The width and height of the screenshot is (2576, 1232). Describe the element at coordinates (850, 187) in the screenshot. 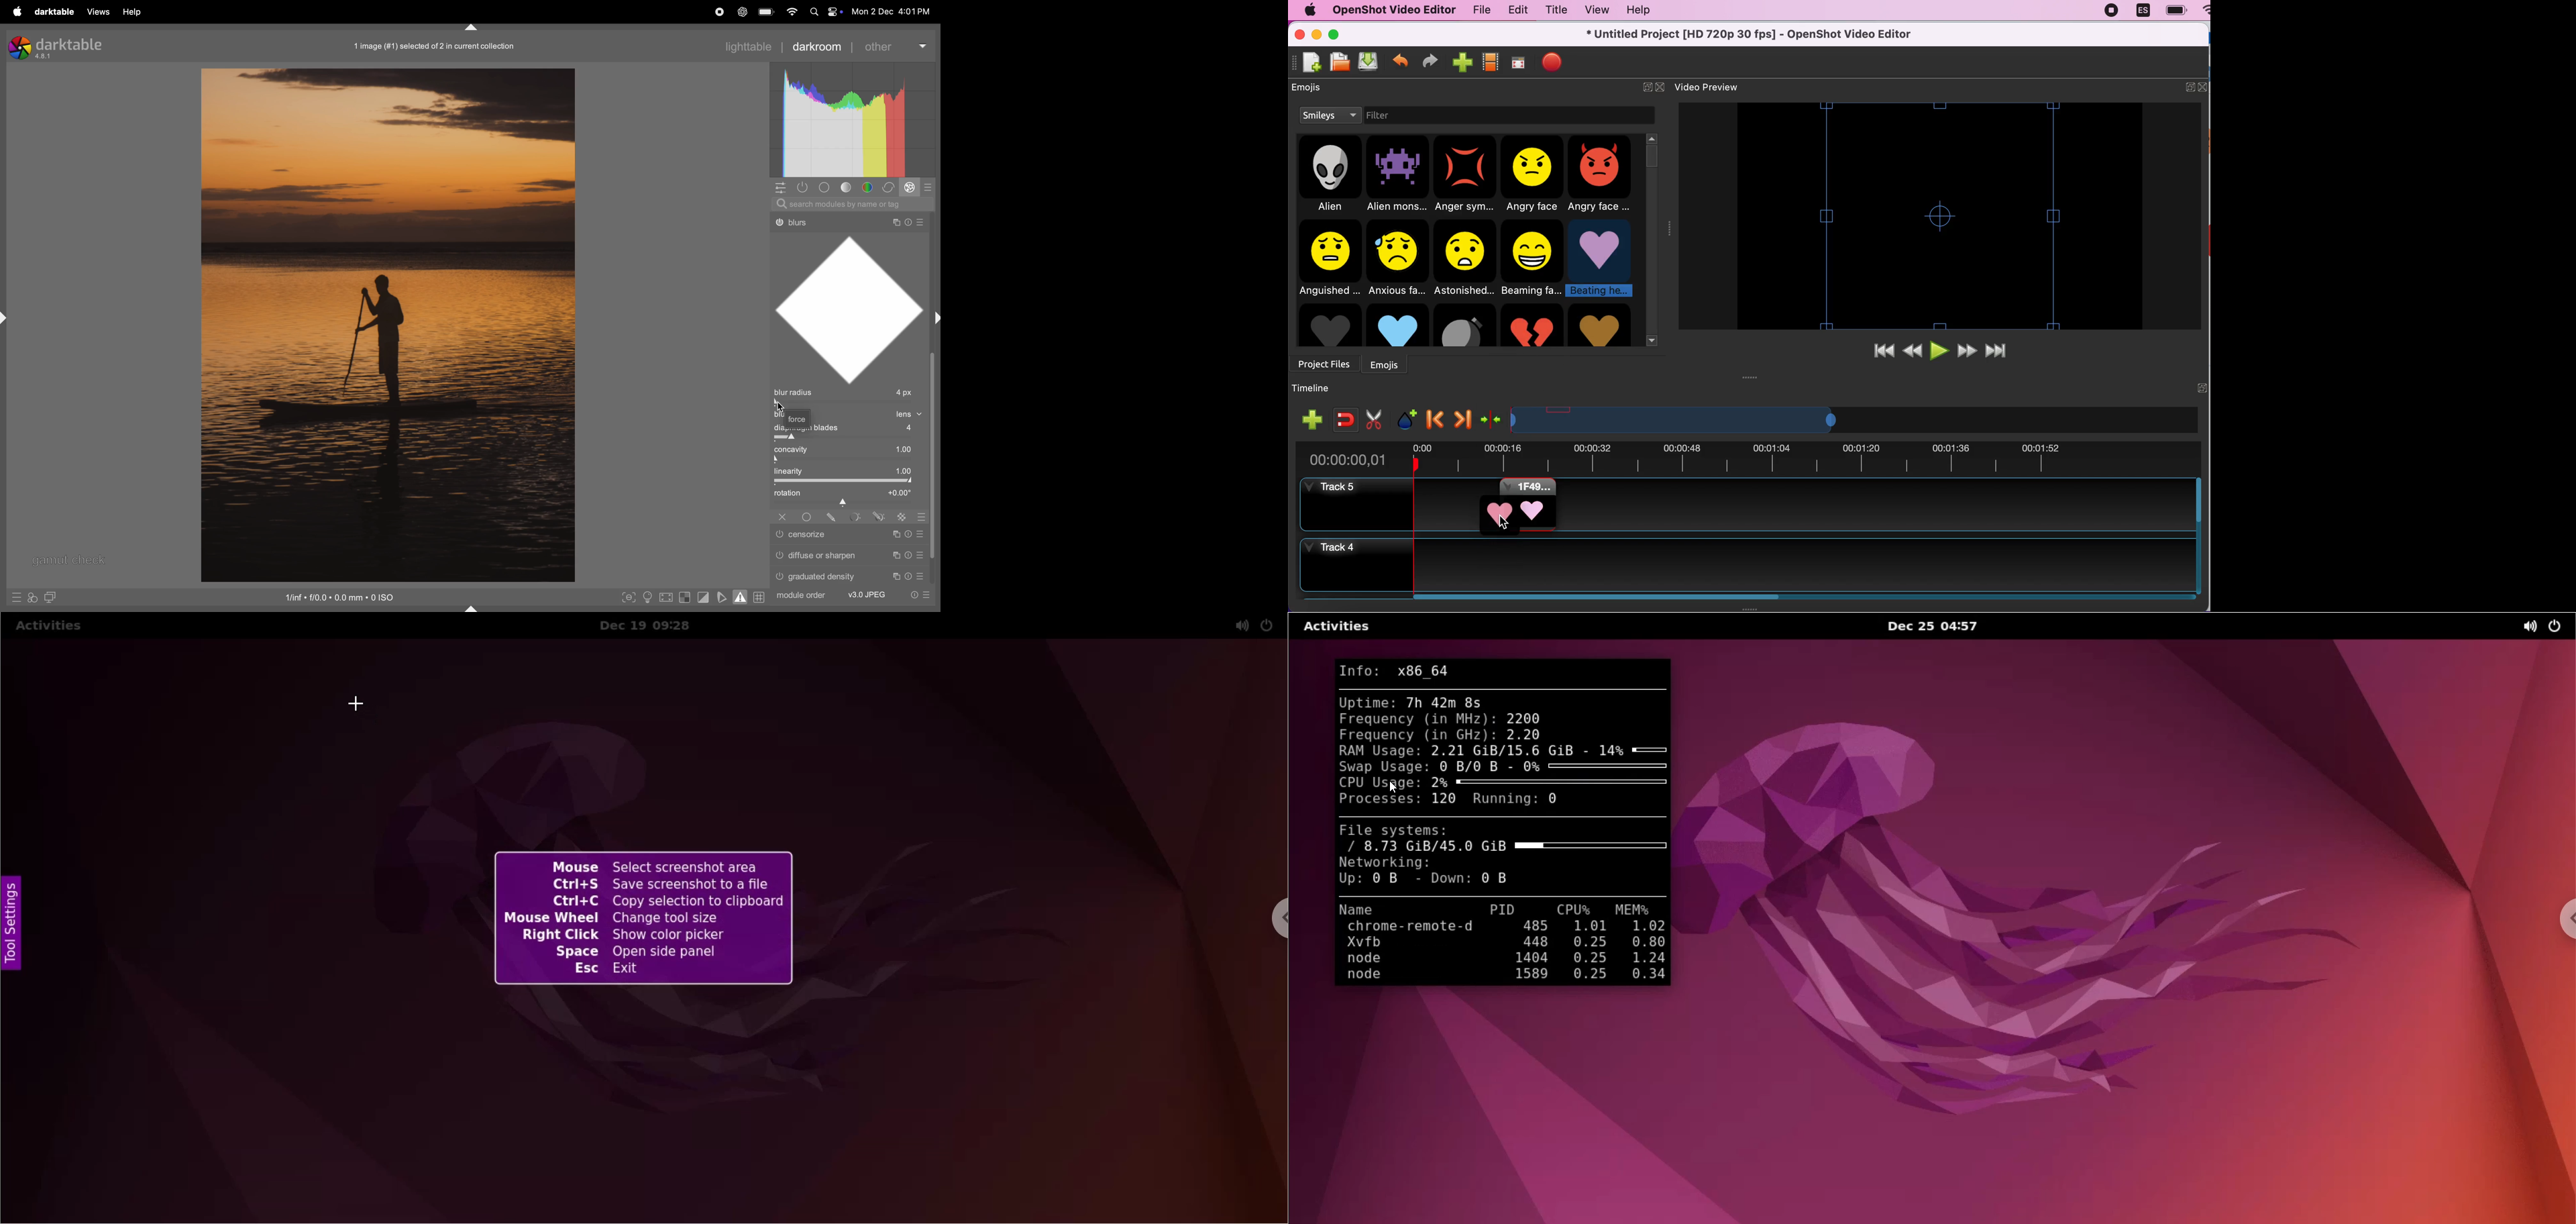

I see `tone` at that location.